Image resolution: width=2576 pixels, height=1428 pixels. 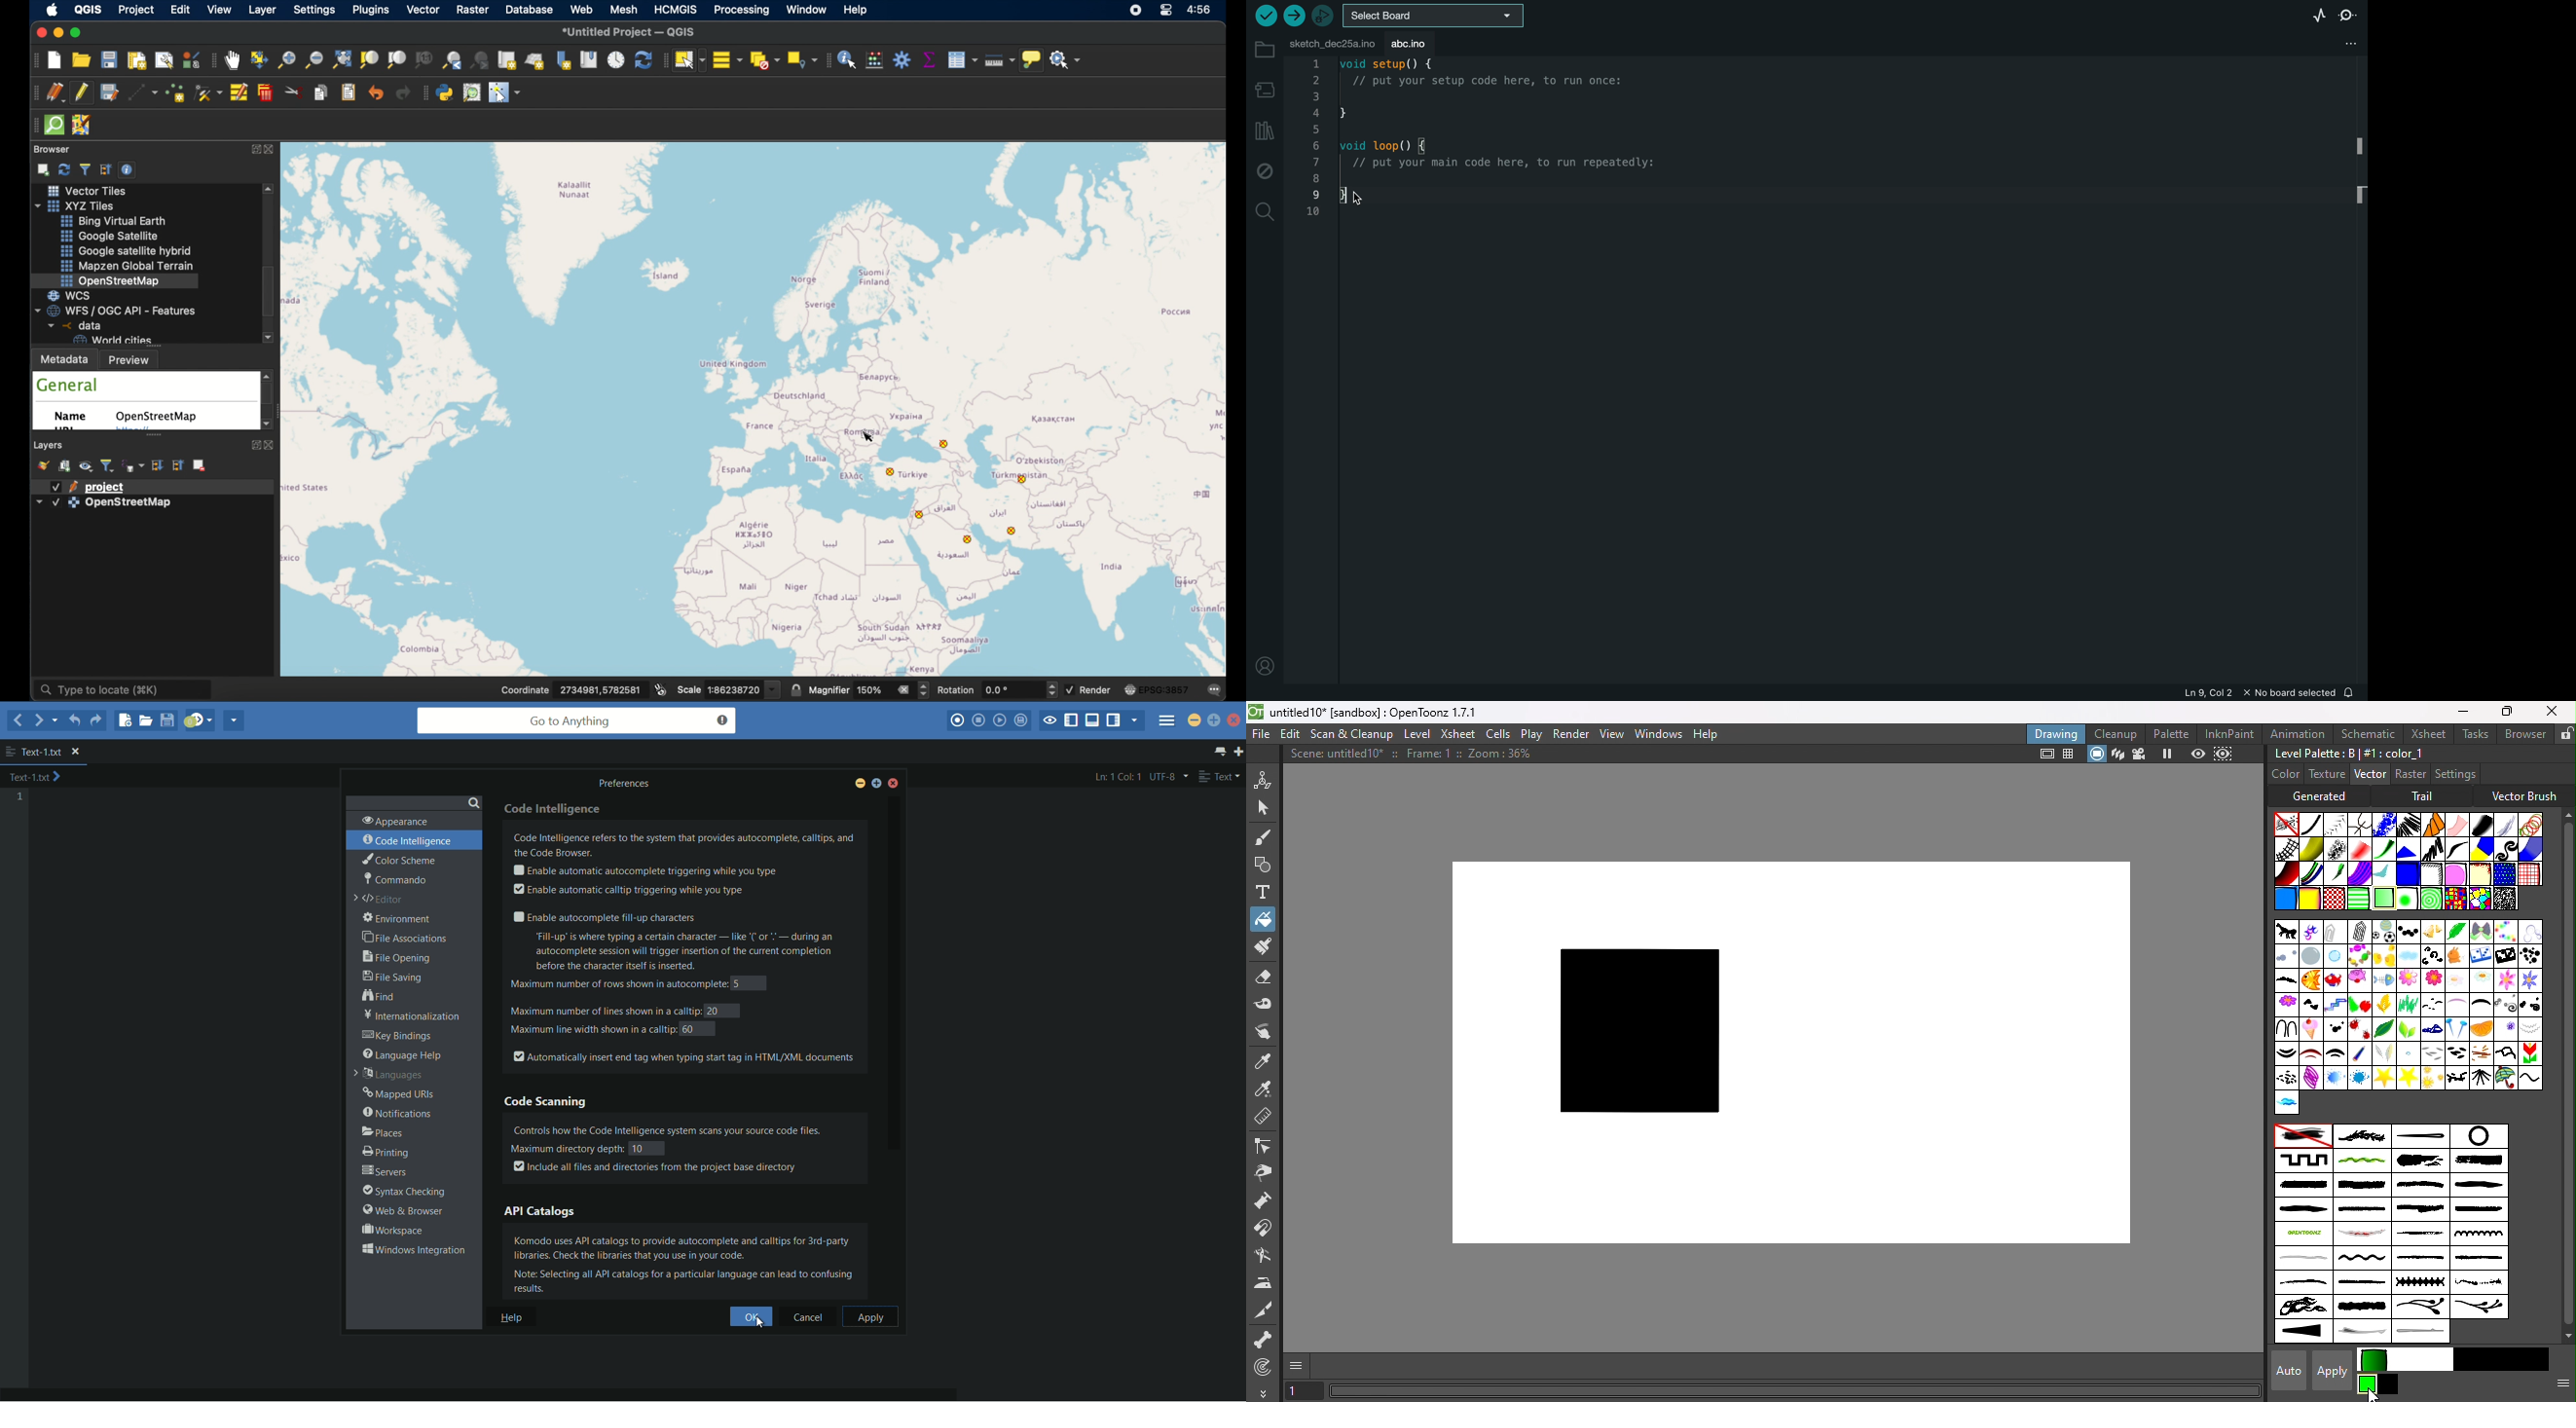 I want to click on Pare, so click(x=2532, y=1028).